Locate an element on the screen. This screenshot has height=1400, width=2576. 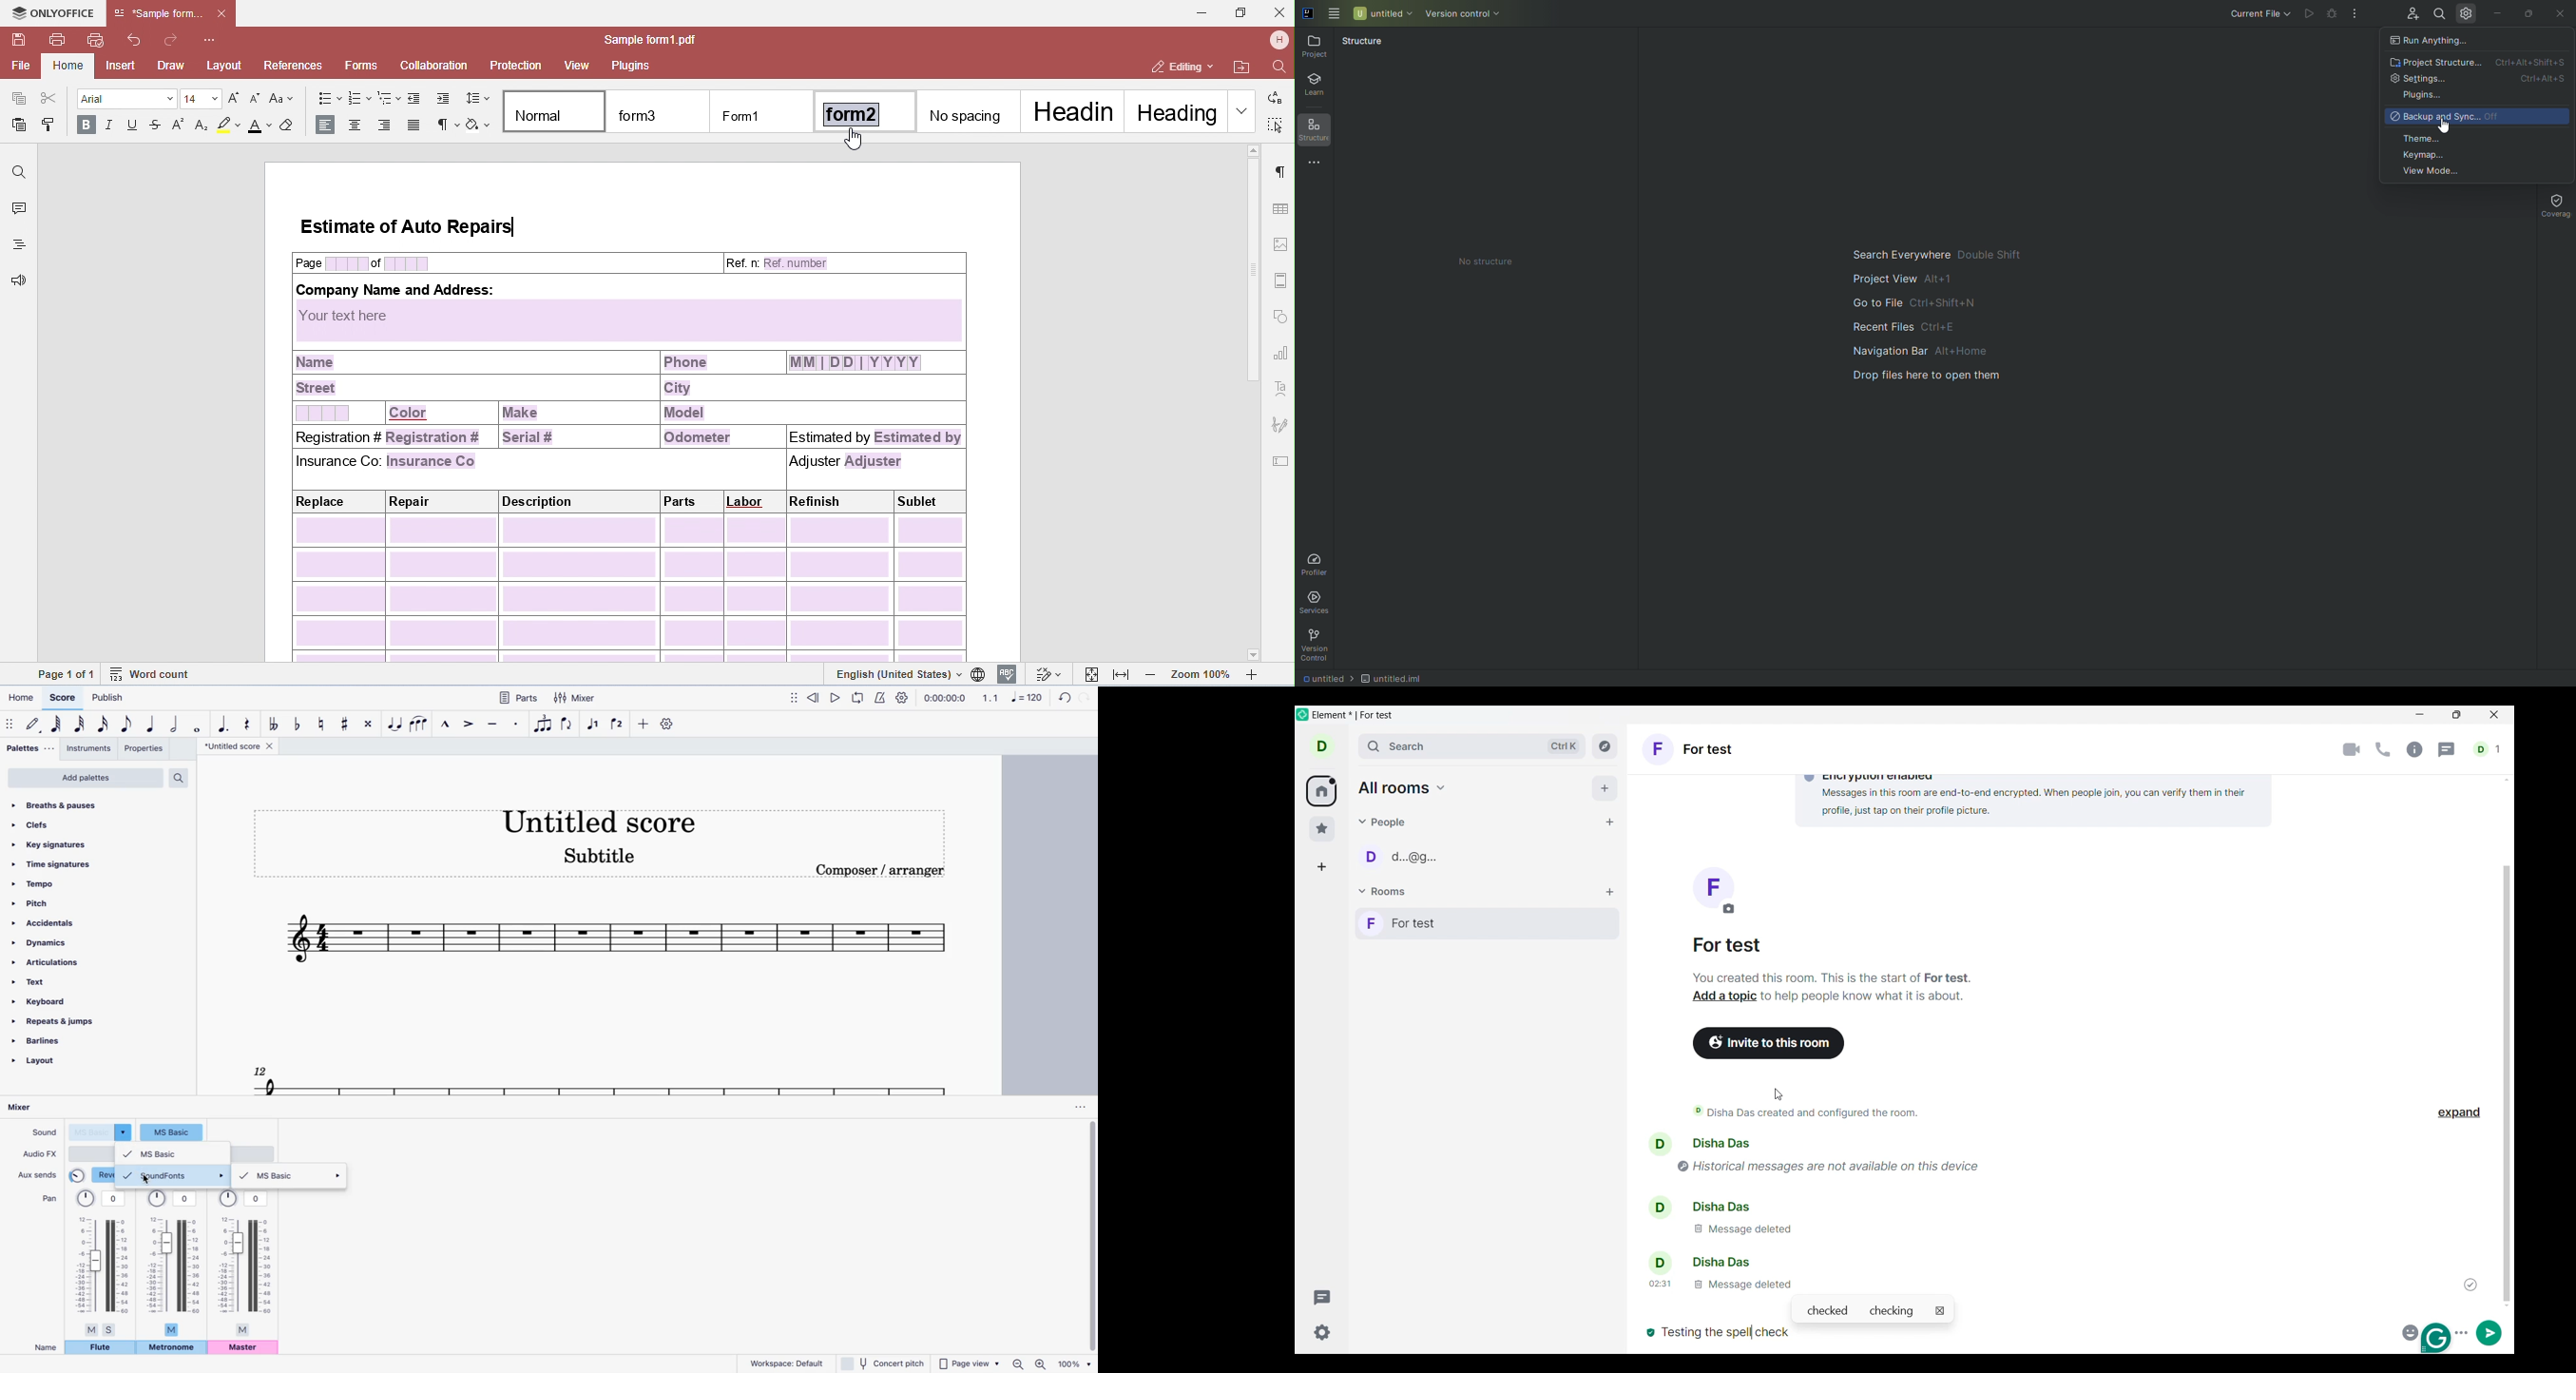
message deleted is located at coordinates (1741, 1229).